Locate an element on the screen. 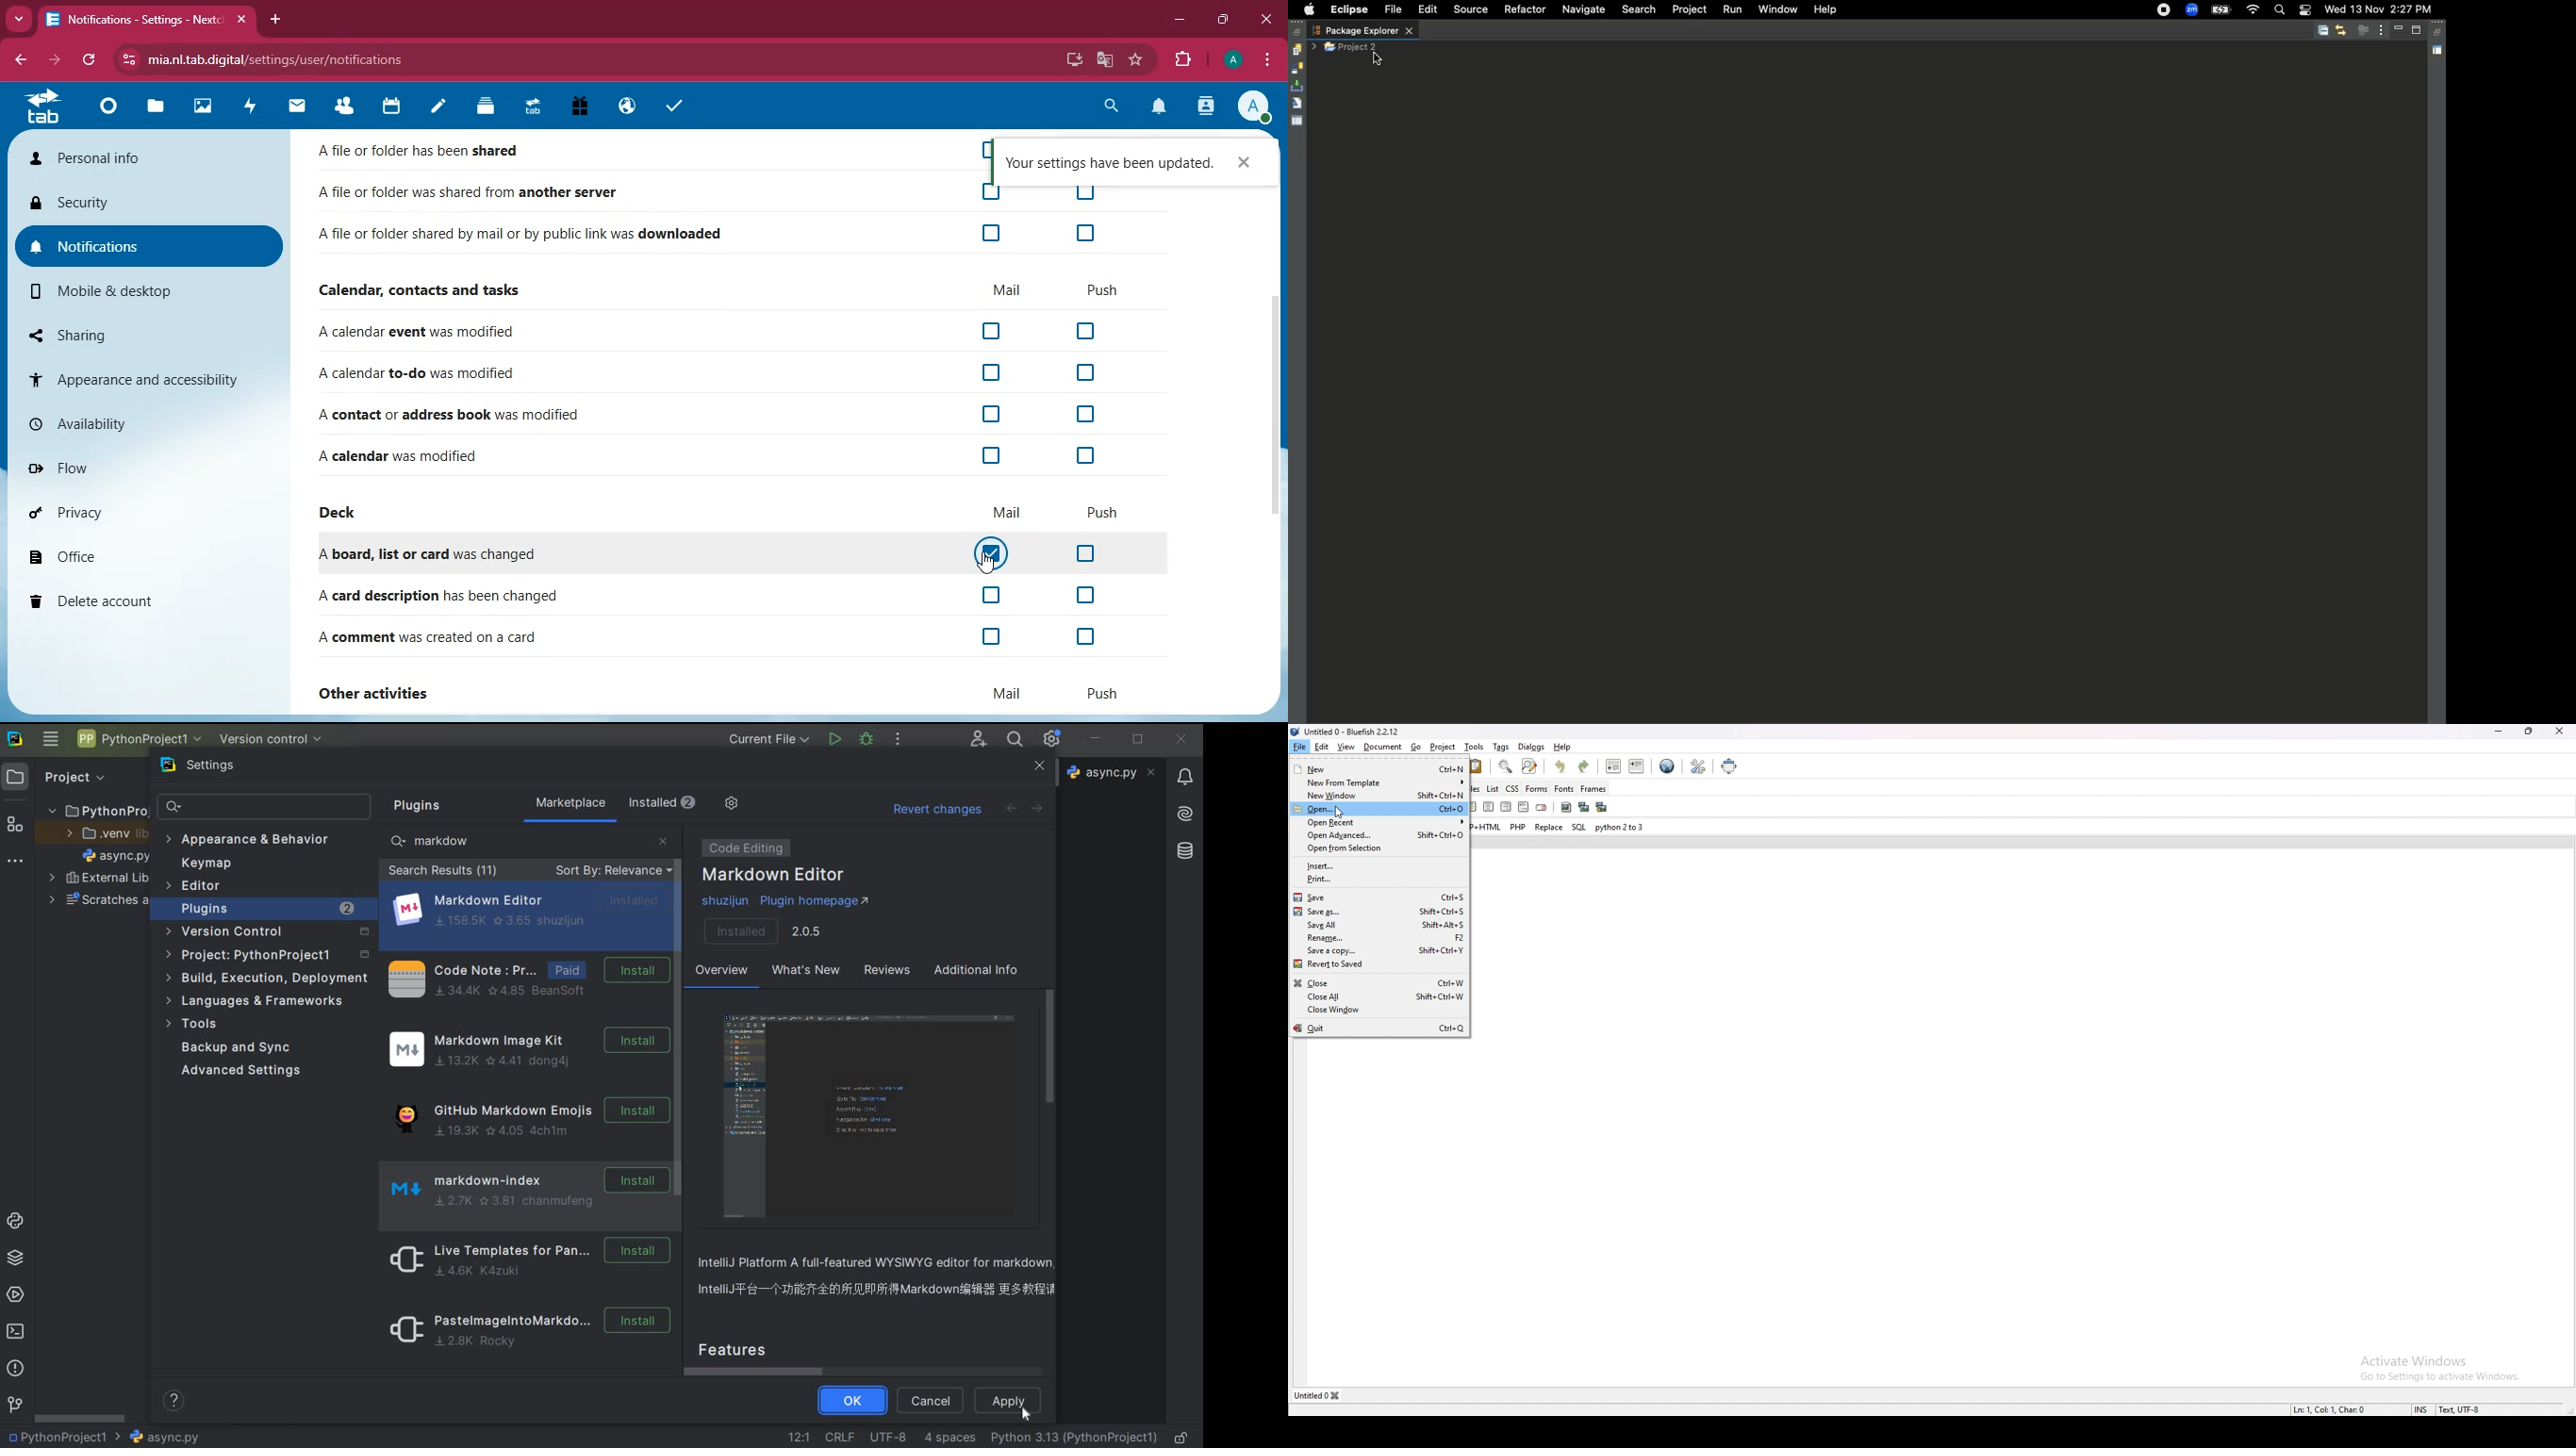 This screenshot has width=2576, height=1456. on is located at coordinates (989, 552).